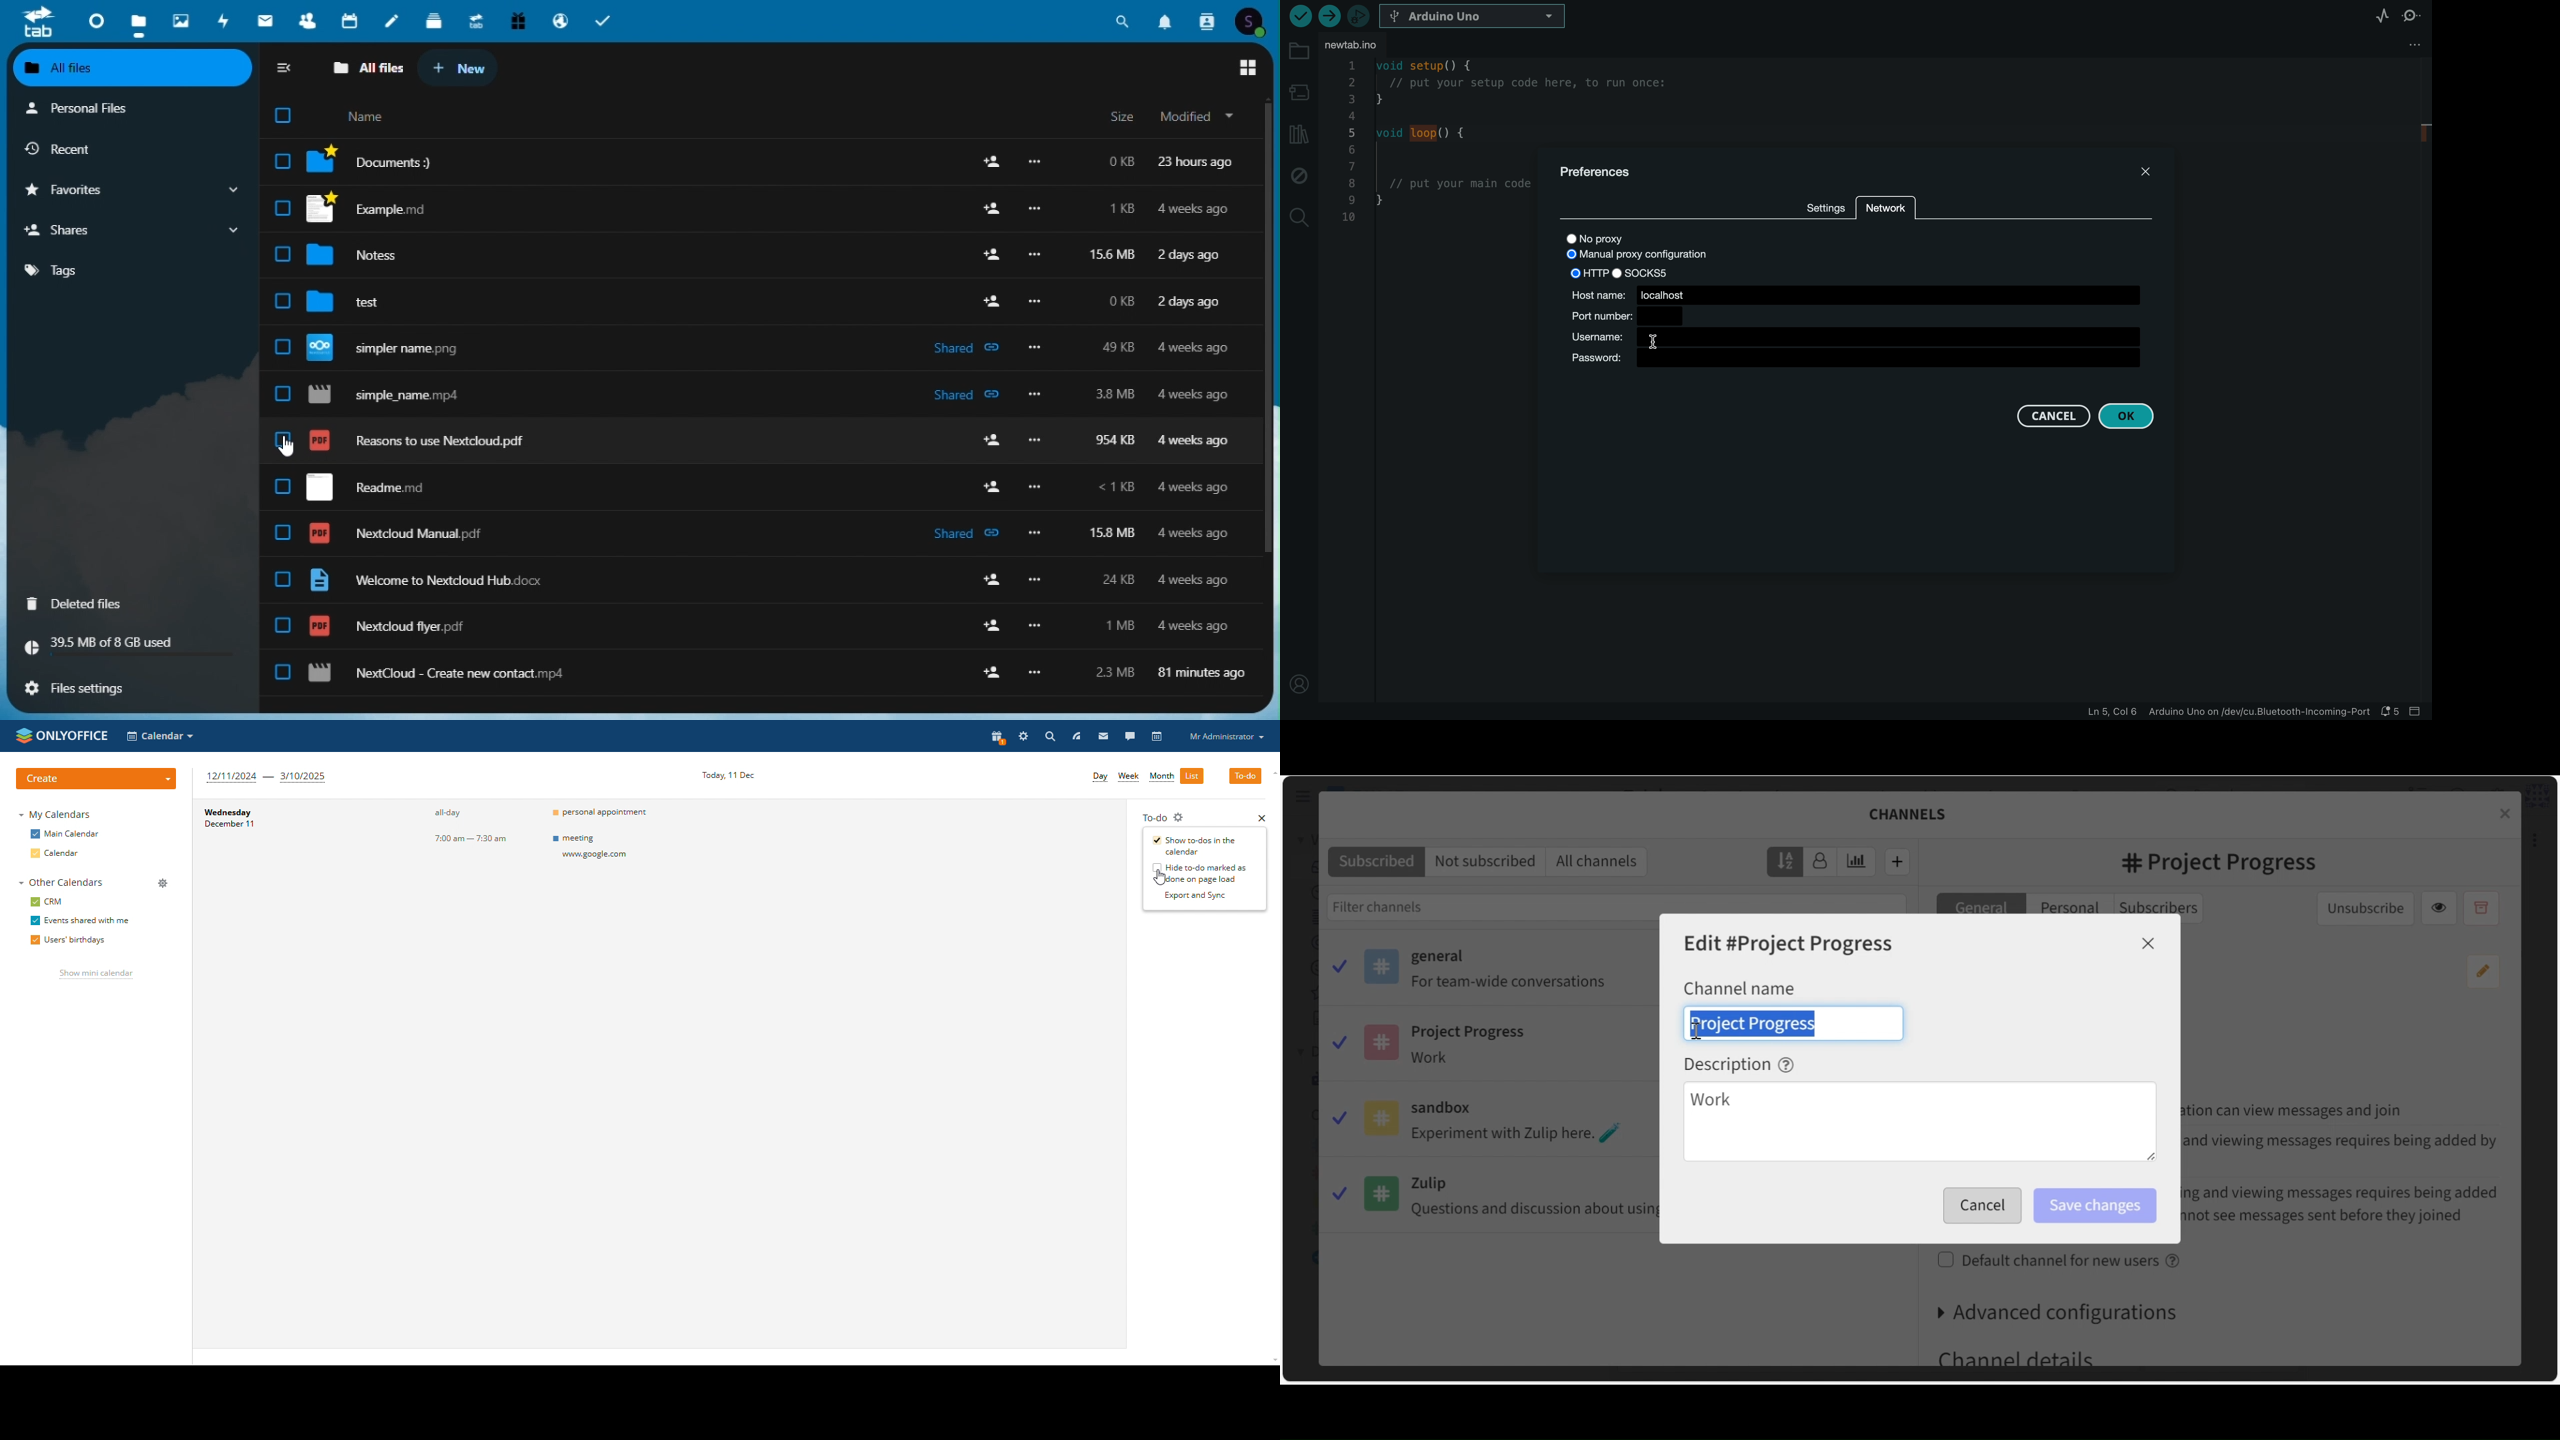  Describe the element at coordinates (1111, 256) in the screenshot. I see `156 kb` at that location.